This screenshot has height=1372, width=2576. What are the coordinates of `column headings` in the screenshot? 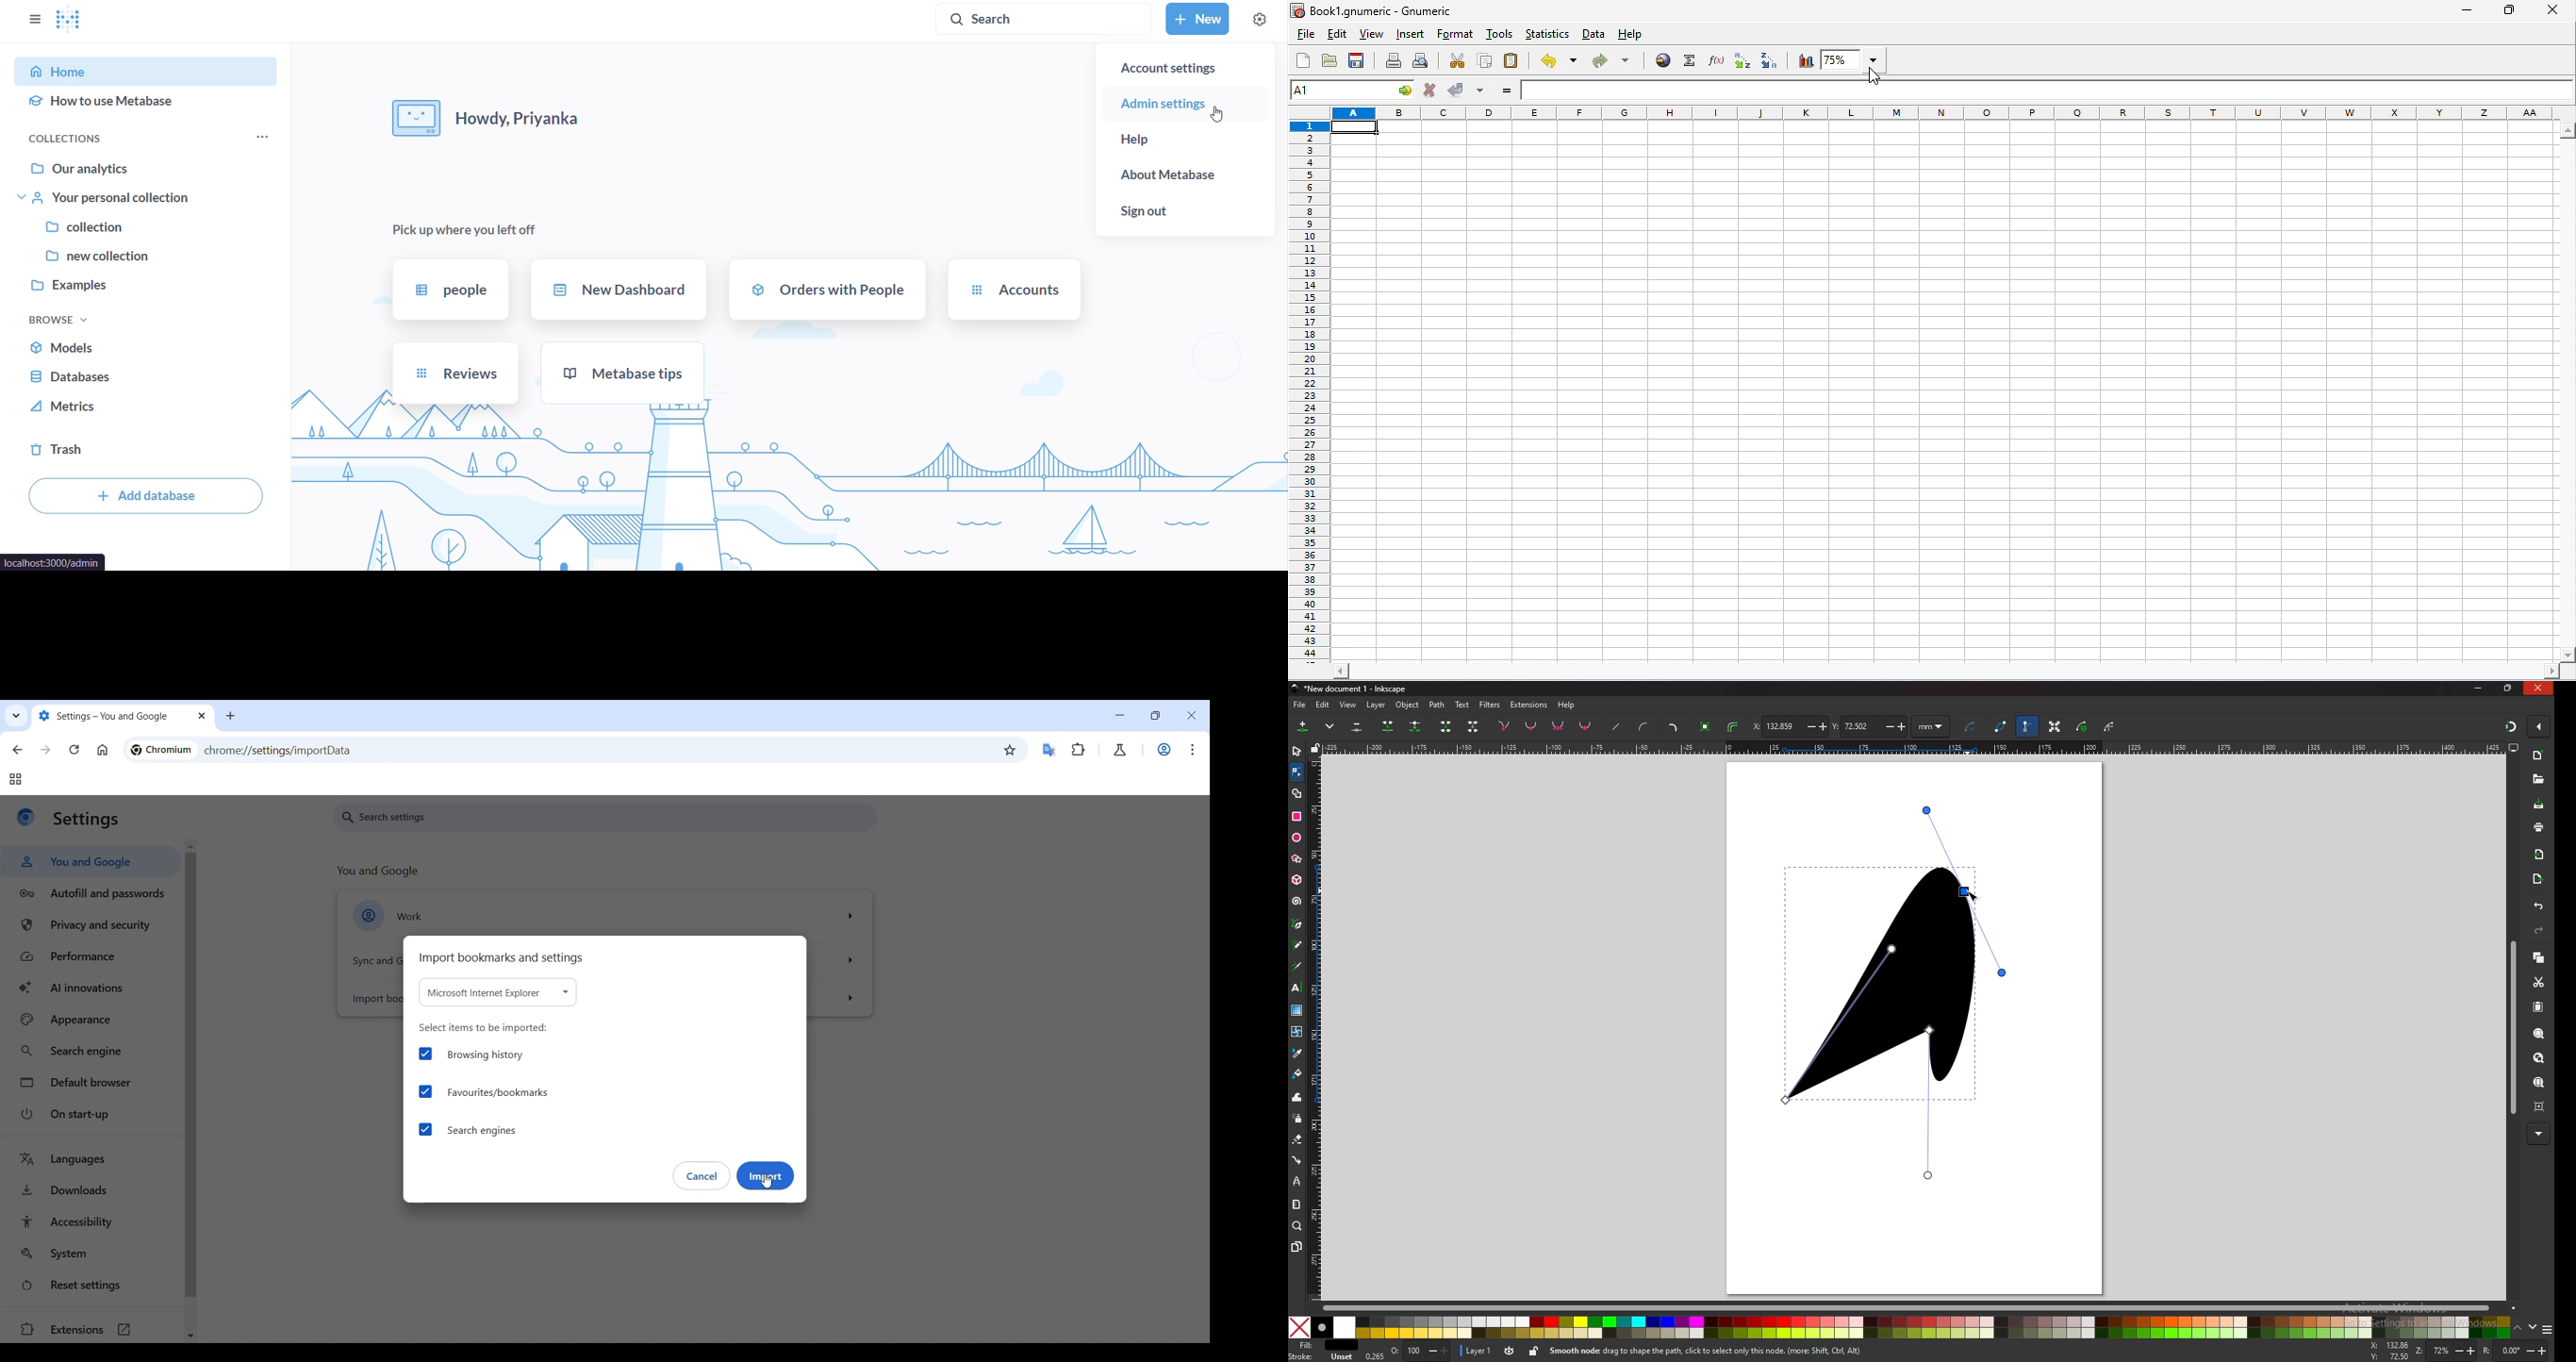 It's located at (1945, 114).